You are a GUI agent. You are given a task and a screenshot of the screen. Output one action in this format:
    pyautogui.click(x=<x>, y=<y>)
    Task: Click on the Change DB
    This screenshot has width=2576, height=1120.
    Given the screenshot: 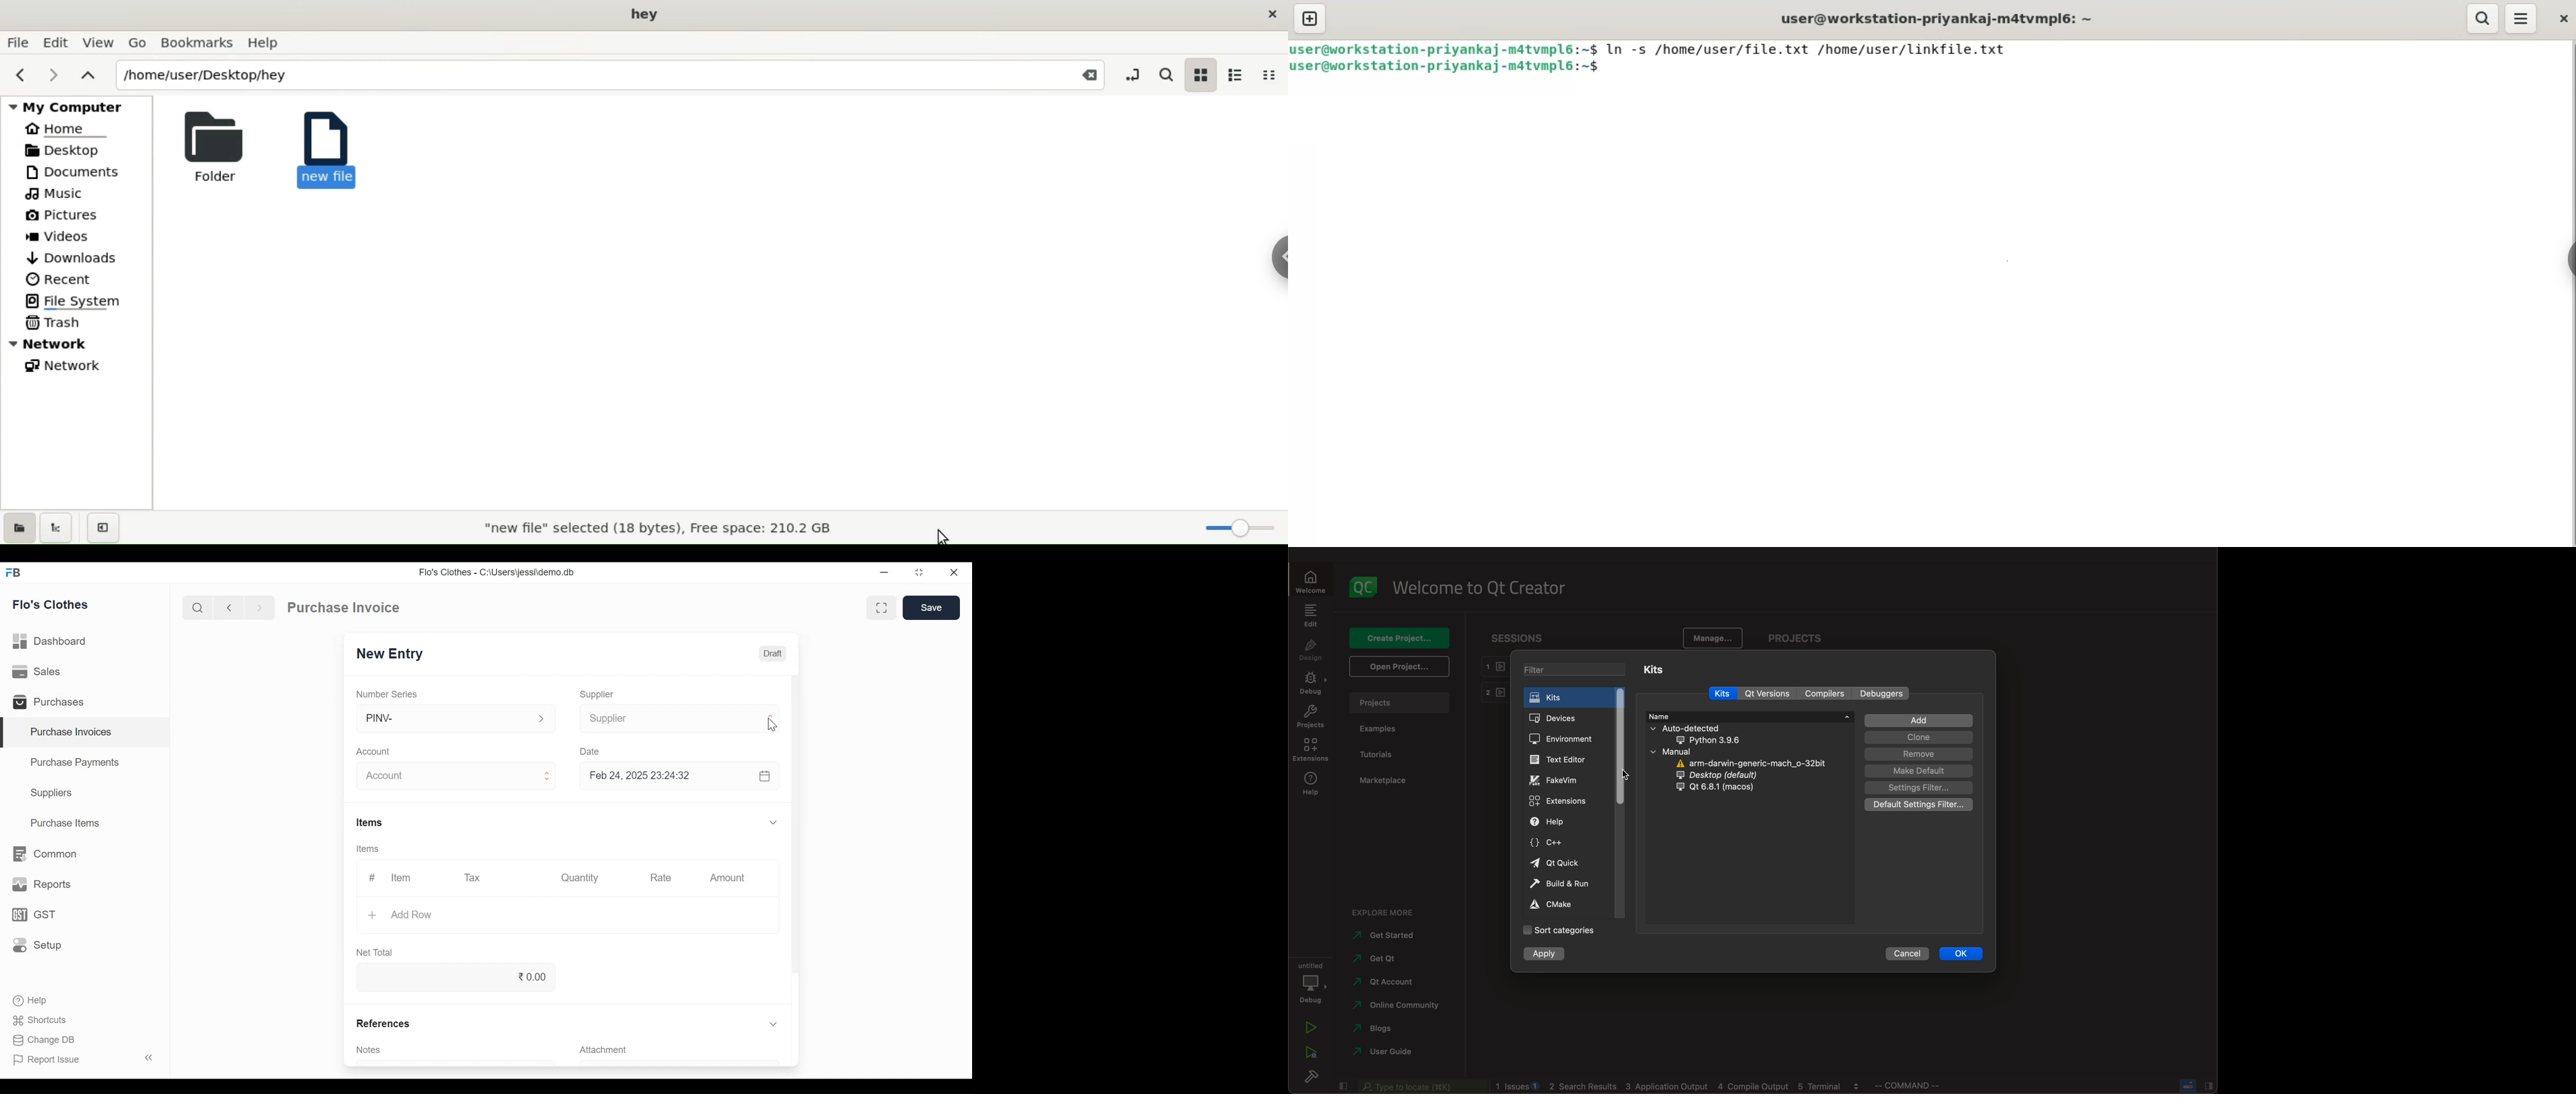 What is the action you would take?
    pyautogui.click(x=45, y=1040)
    